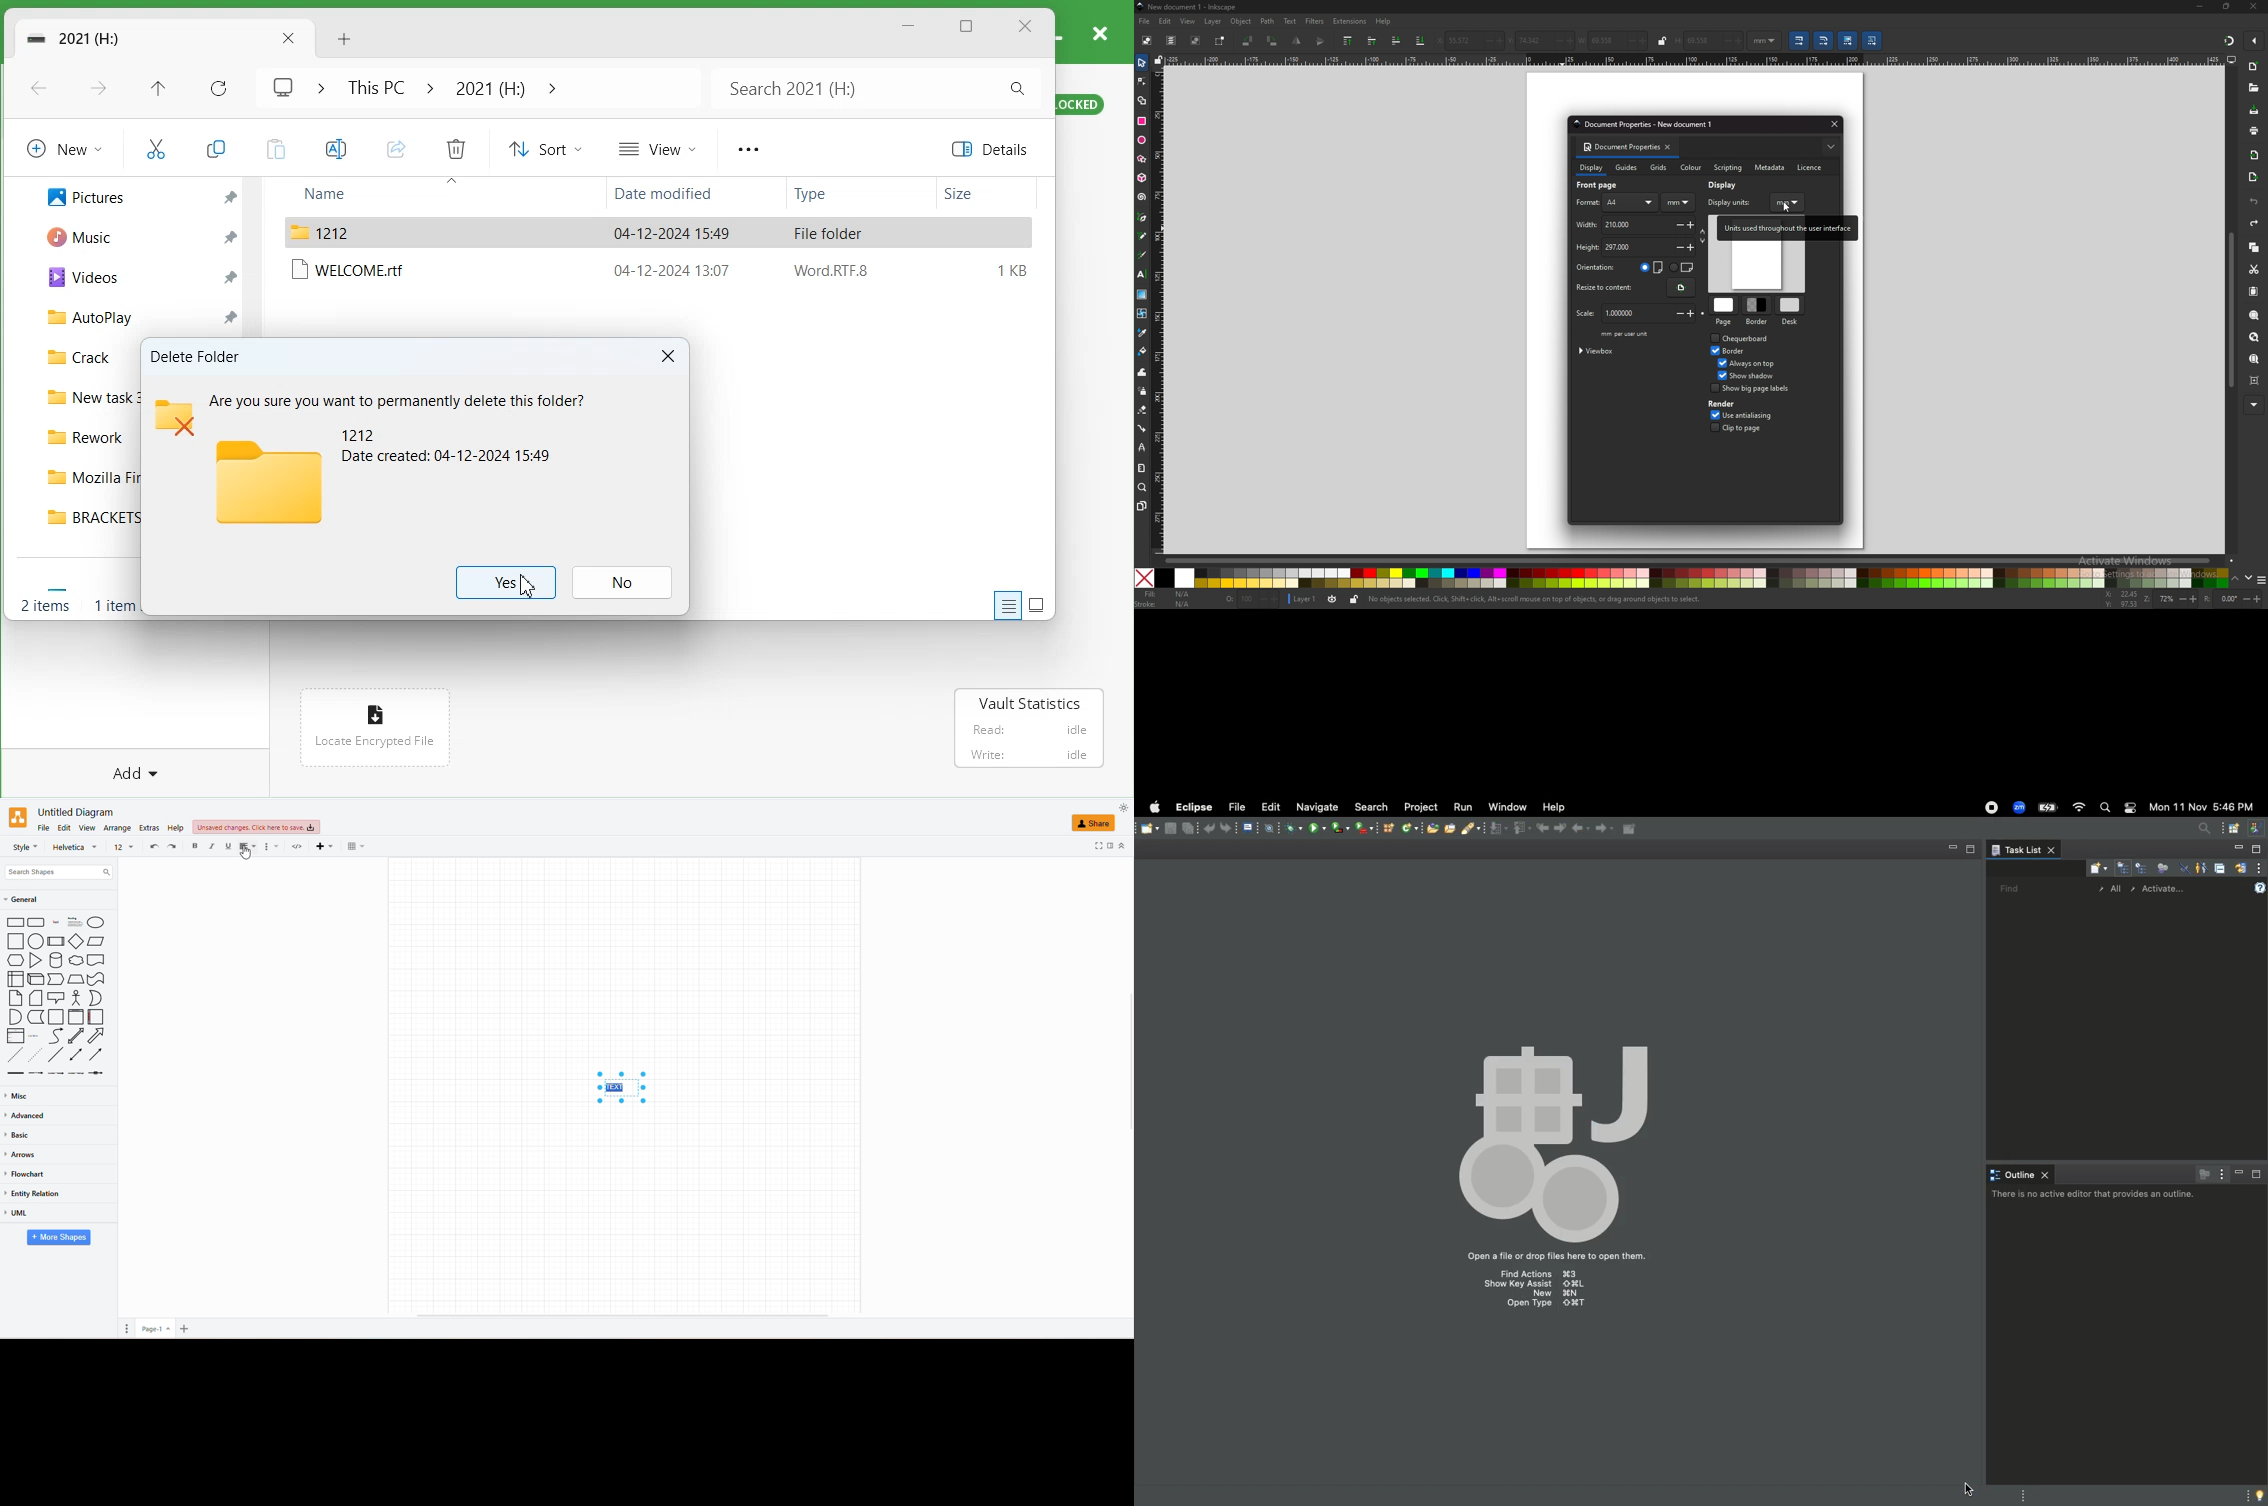 This screenshot has height=1512, width=2268. What do you see at coordinates (2243, 599) in the screenshot?
I see `-` at bounding box center [2243, 599].